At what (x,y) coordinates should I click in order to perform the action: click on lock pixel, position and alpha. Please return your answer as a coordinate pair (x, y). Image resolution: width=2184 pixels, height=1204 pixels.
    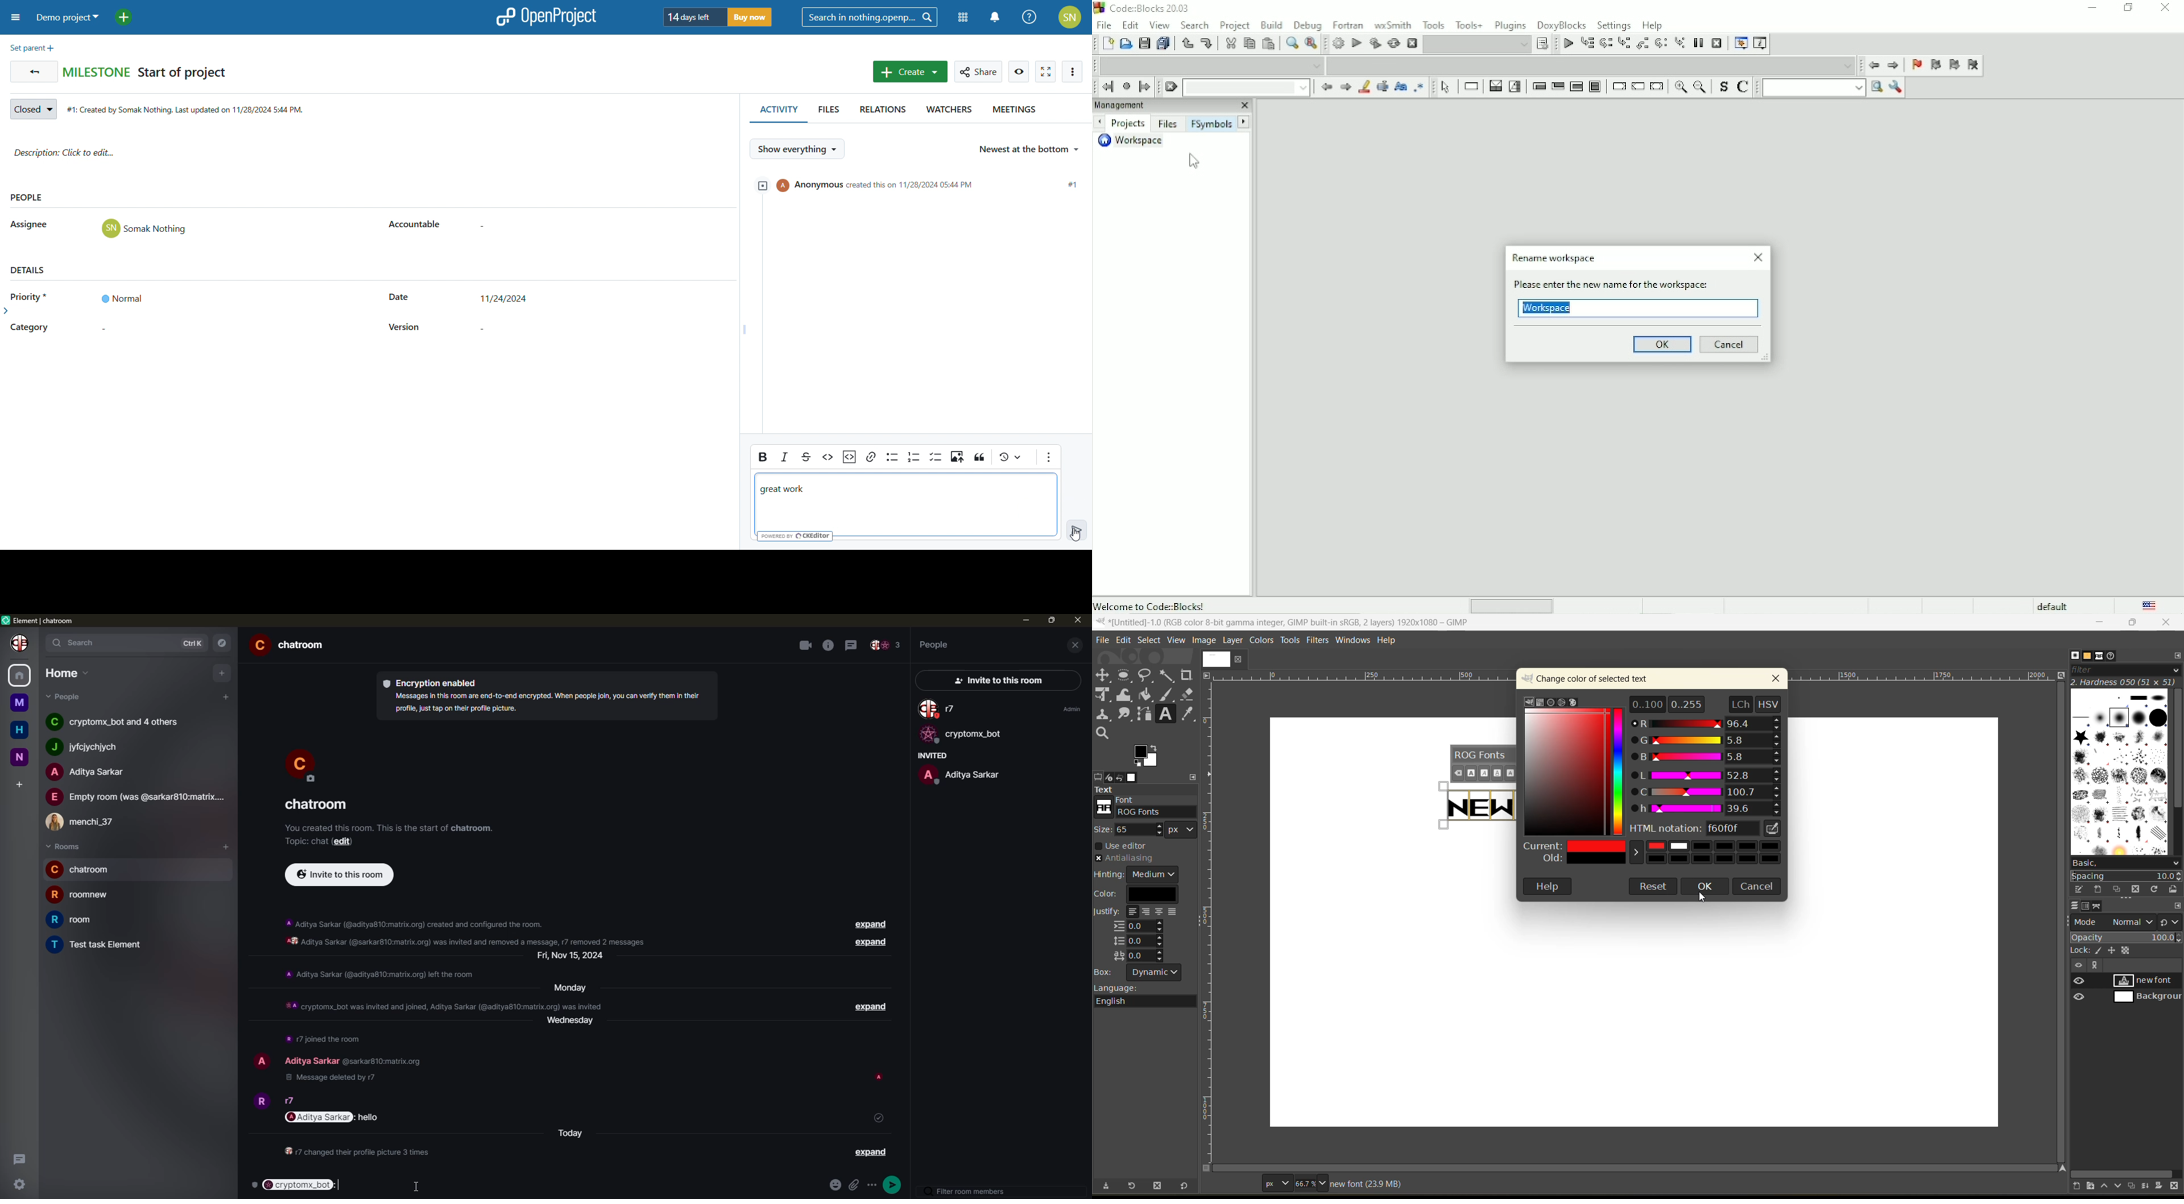
    Looking at the image, I should click on (2125, 951).